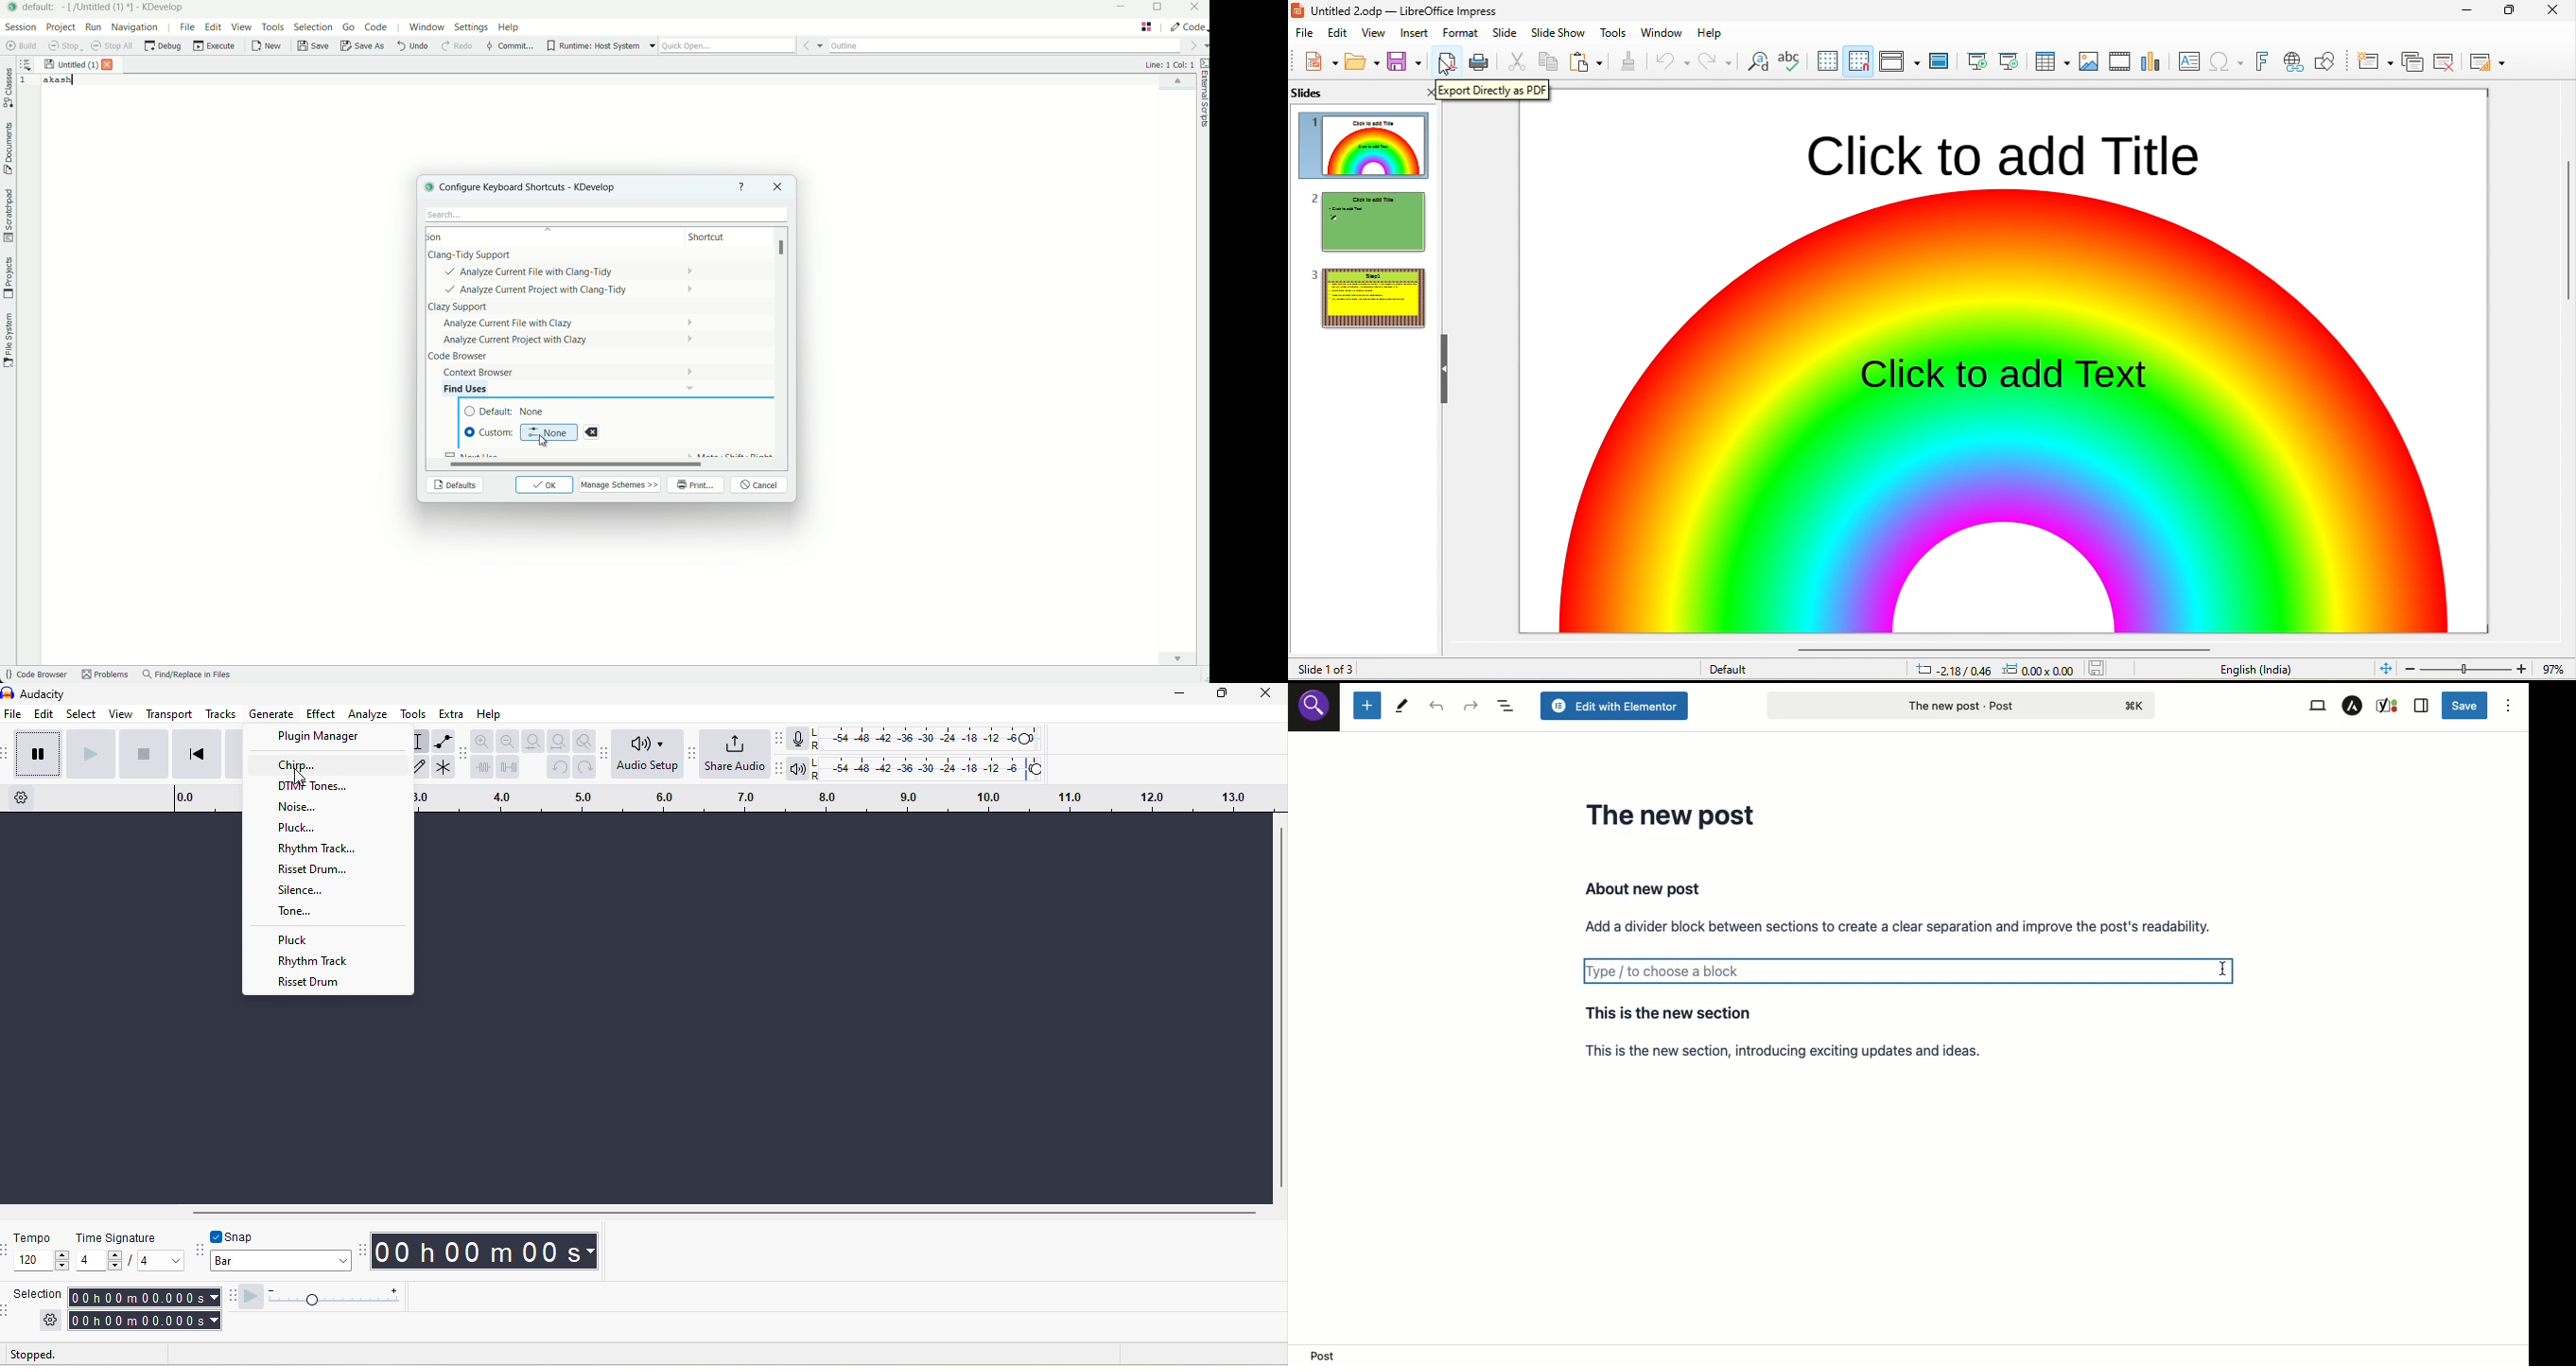 The image size is (2576, 1372). Describe the element at coordinates (9, 1309) in the screenshot. I see `audacity selection toolbar` at that location.